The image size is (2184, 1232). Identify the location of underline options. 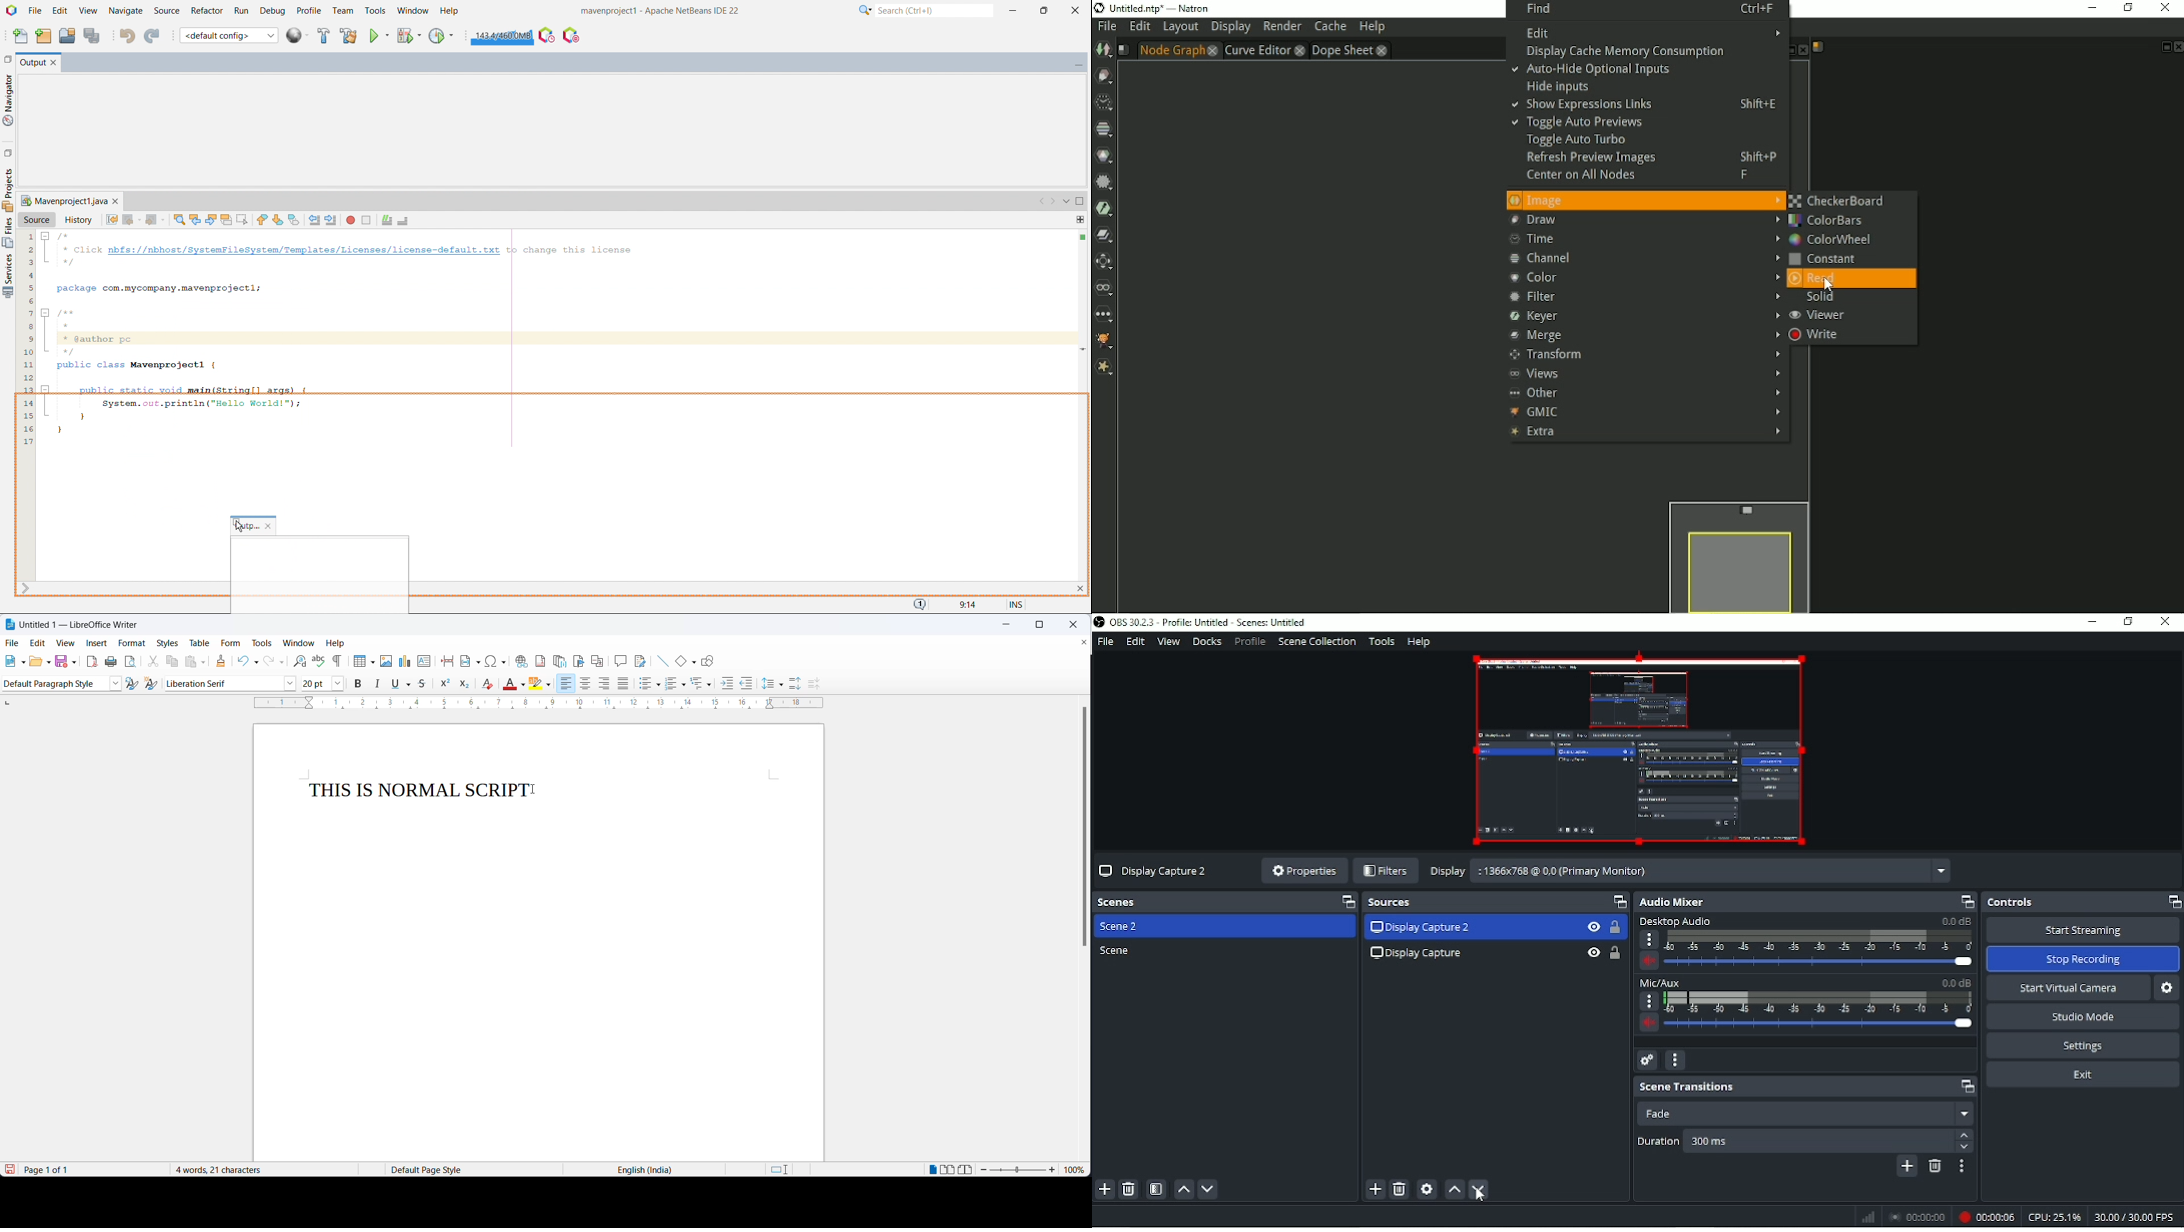
(411, 684).